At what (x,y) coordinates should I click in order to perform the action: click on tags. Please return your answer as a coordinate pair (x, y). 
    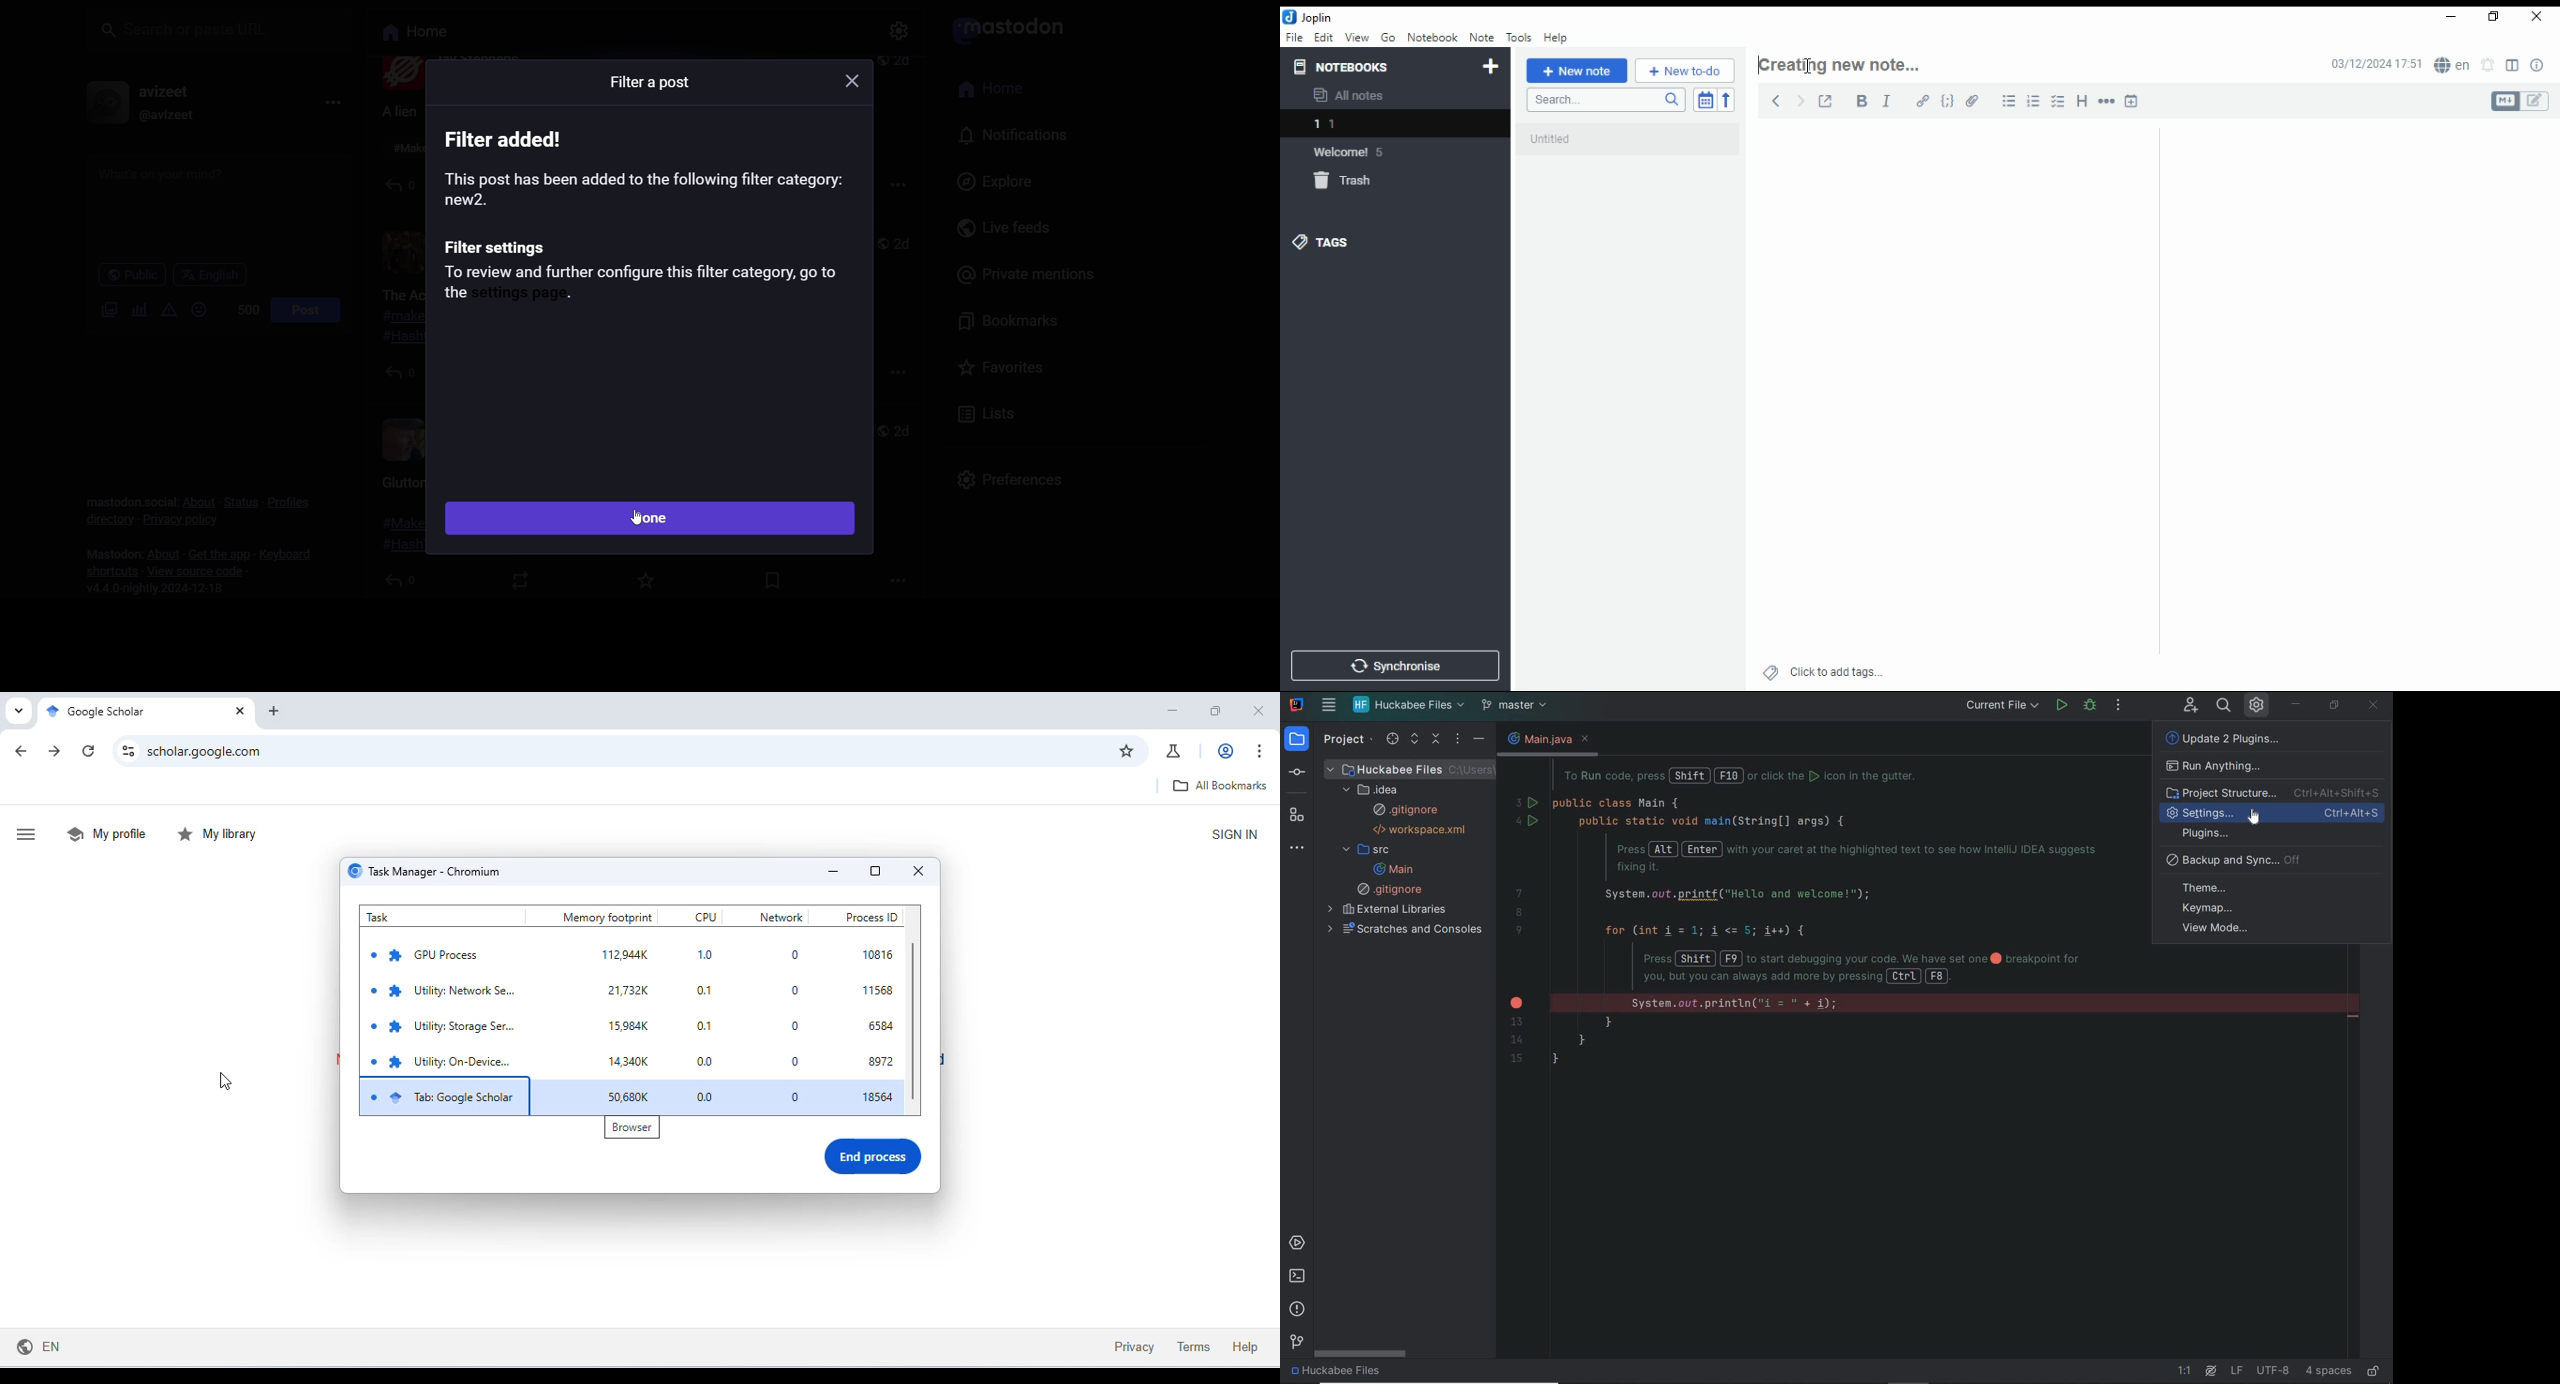
    Looking at the image, I should click on (1335, 242).